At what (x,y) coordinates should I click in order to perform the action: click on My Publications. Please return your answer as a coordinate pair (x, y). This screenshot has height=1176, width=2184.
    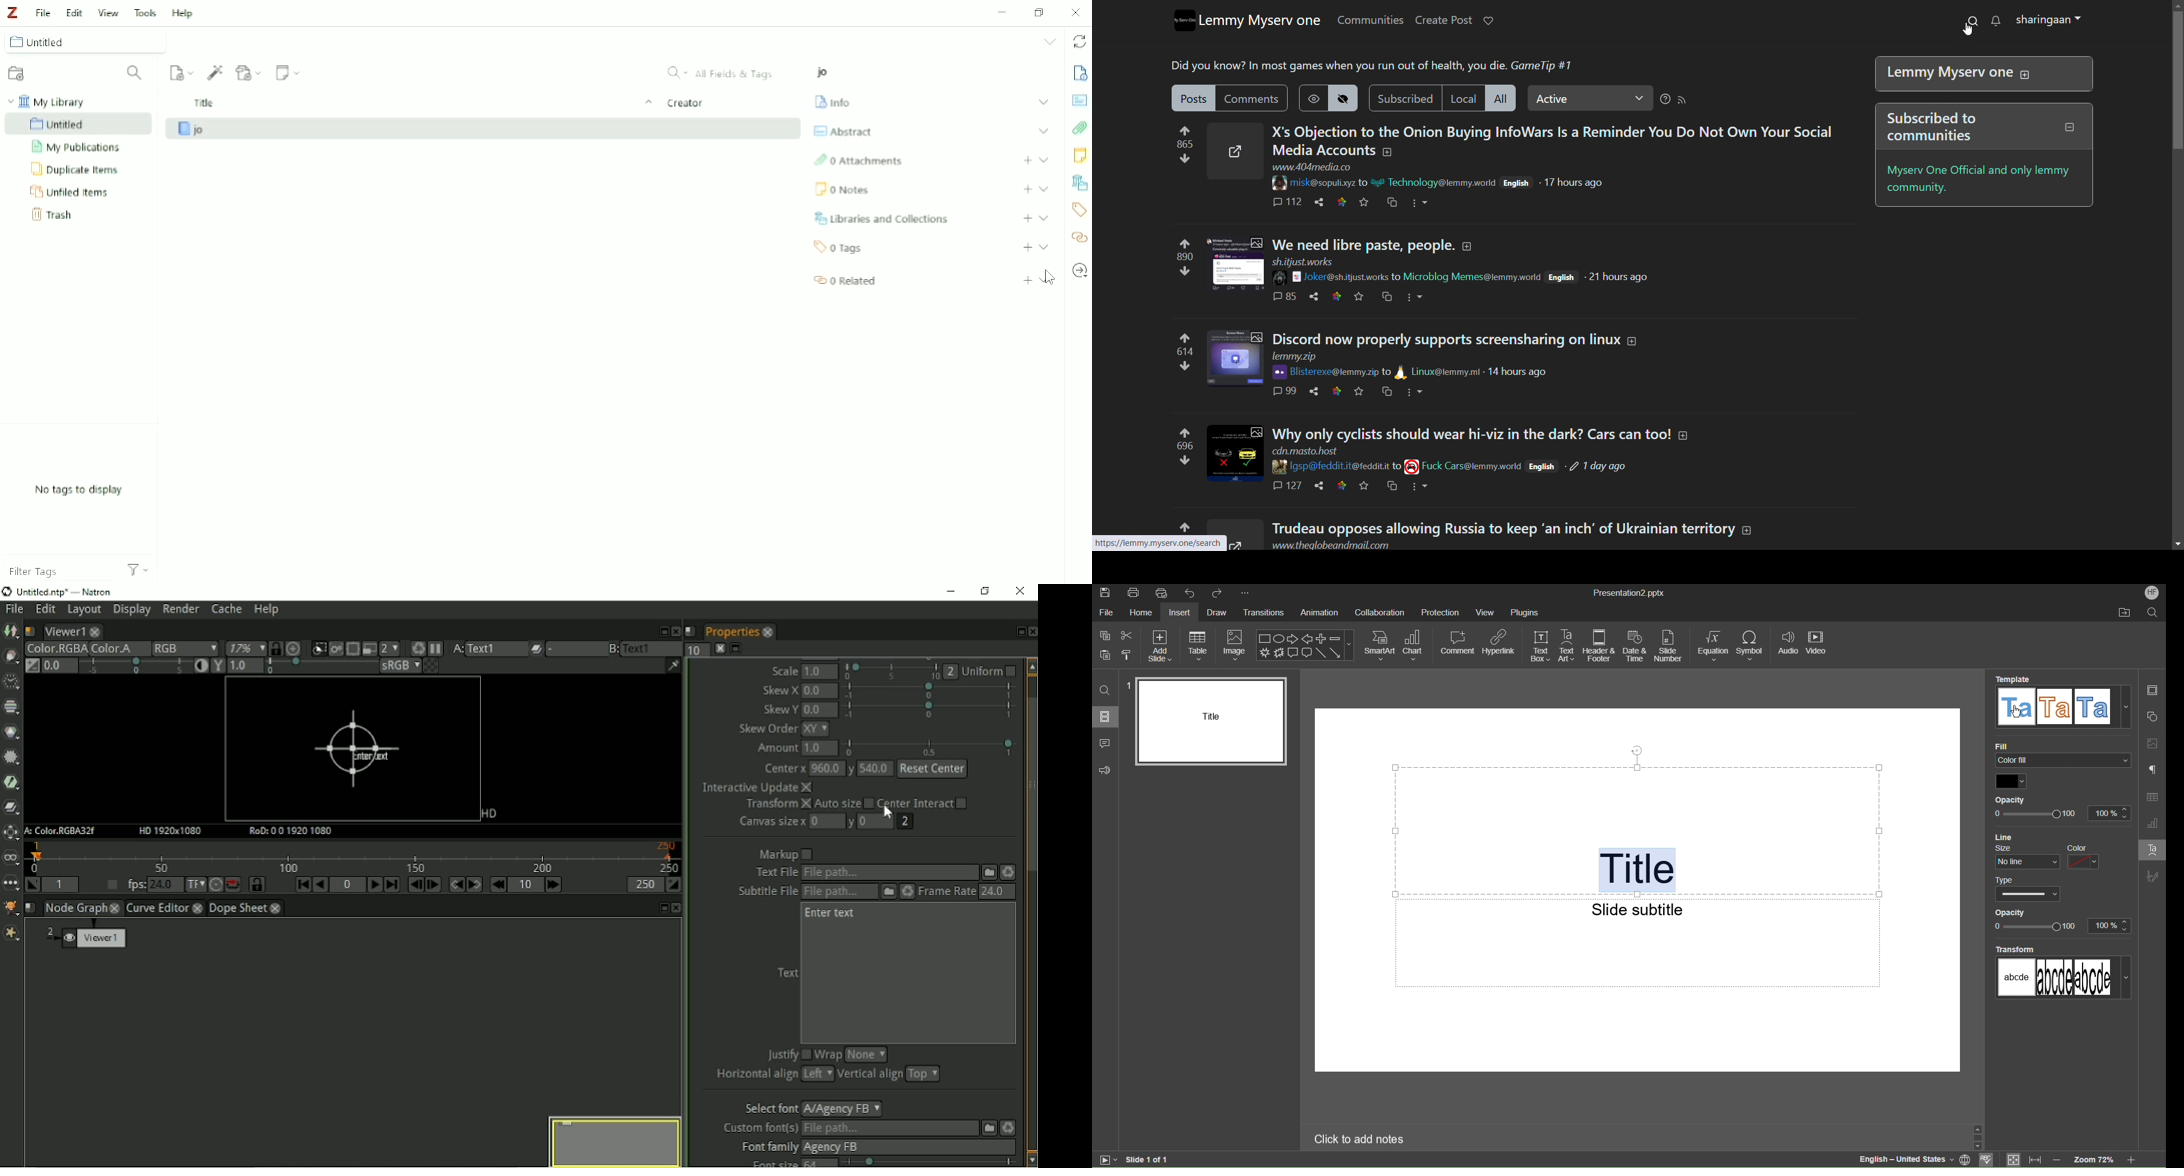
    Looking at the image, I should click on (77, 148).